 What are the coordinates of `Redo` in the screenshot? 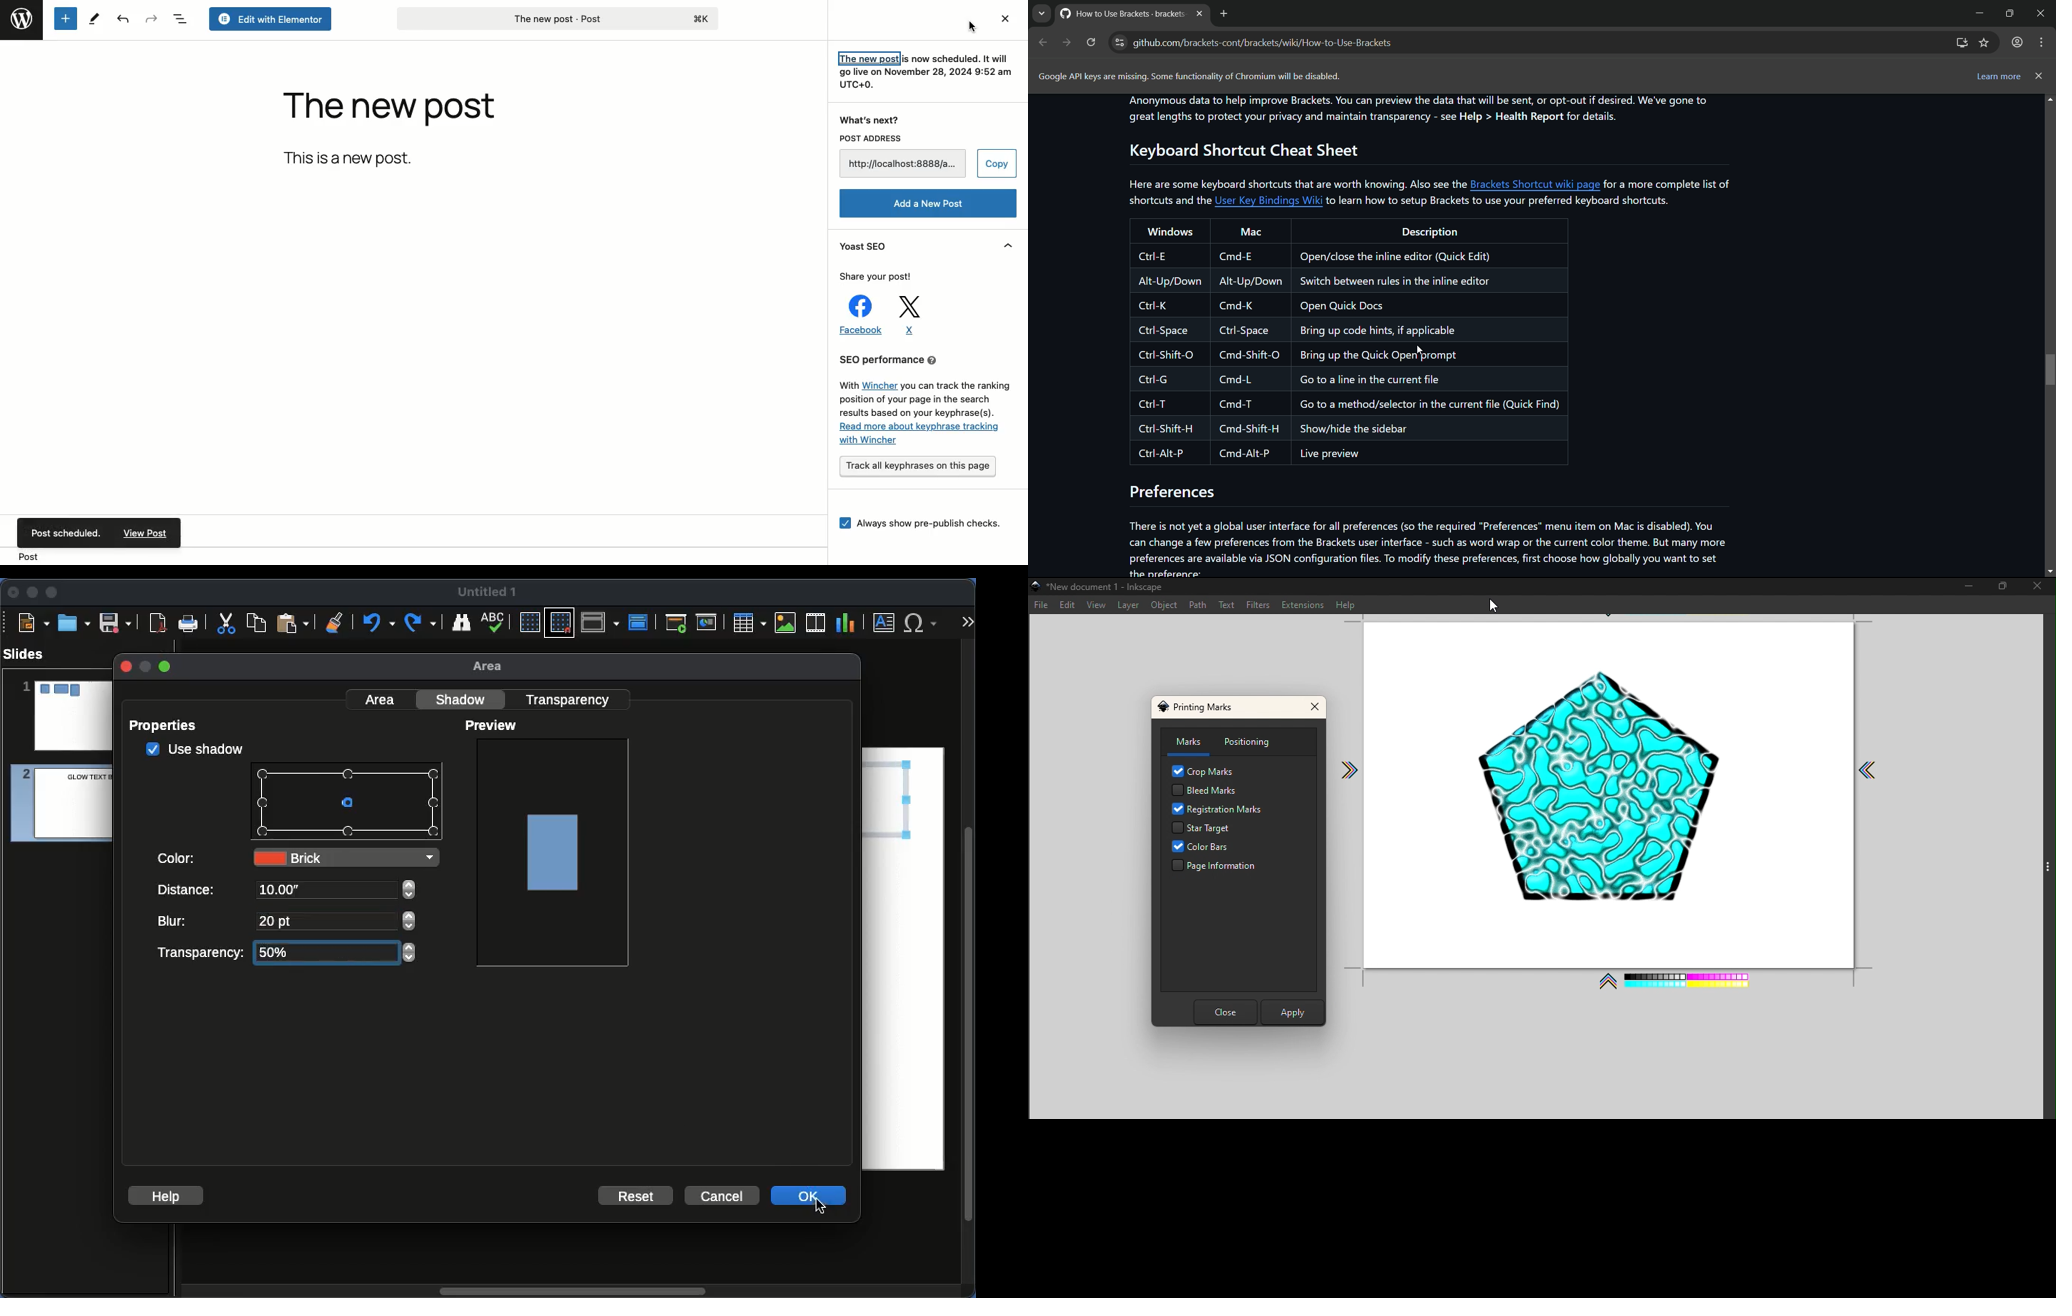 It's located at (422, 623).